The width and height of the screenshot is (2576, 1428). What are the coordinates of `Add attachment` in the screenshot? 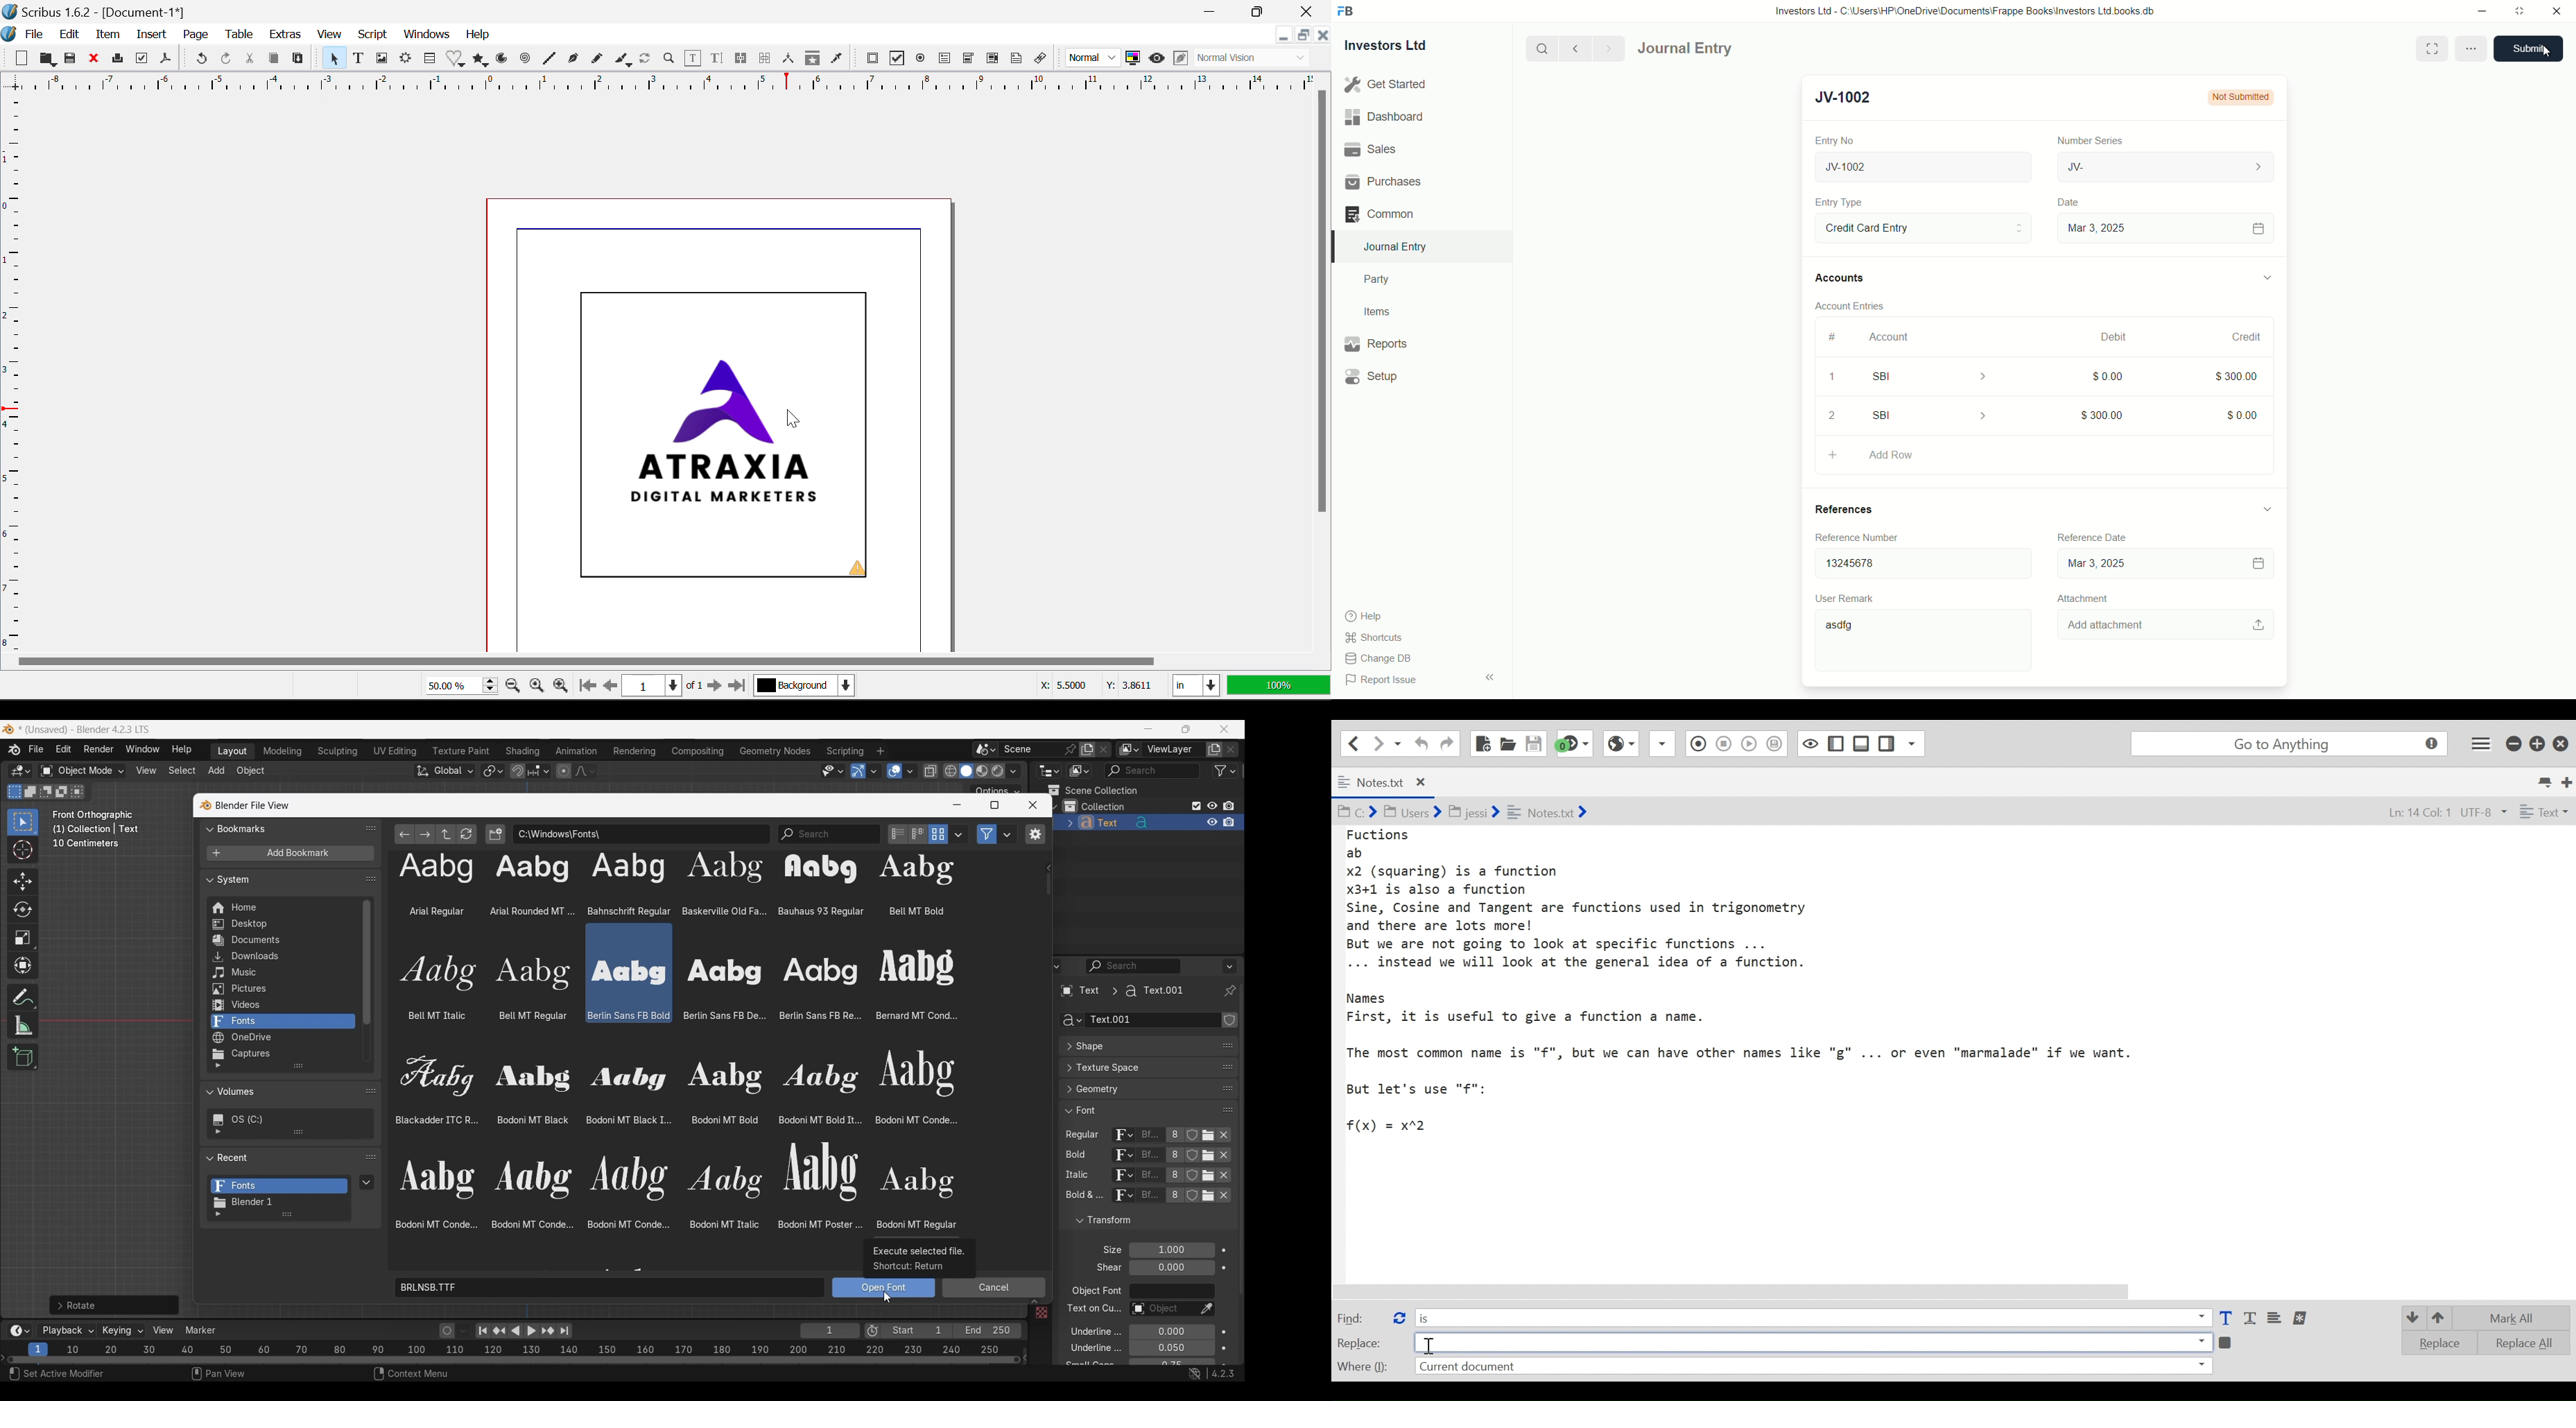 It's located at (2167, 625).